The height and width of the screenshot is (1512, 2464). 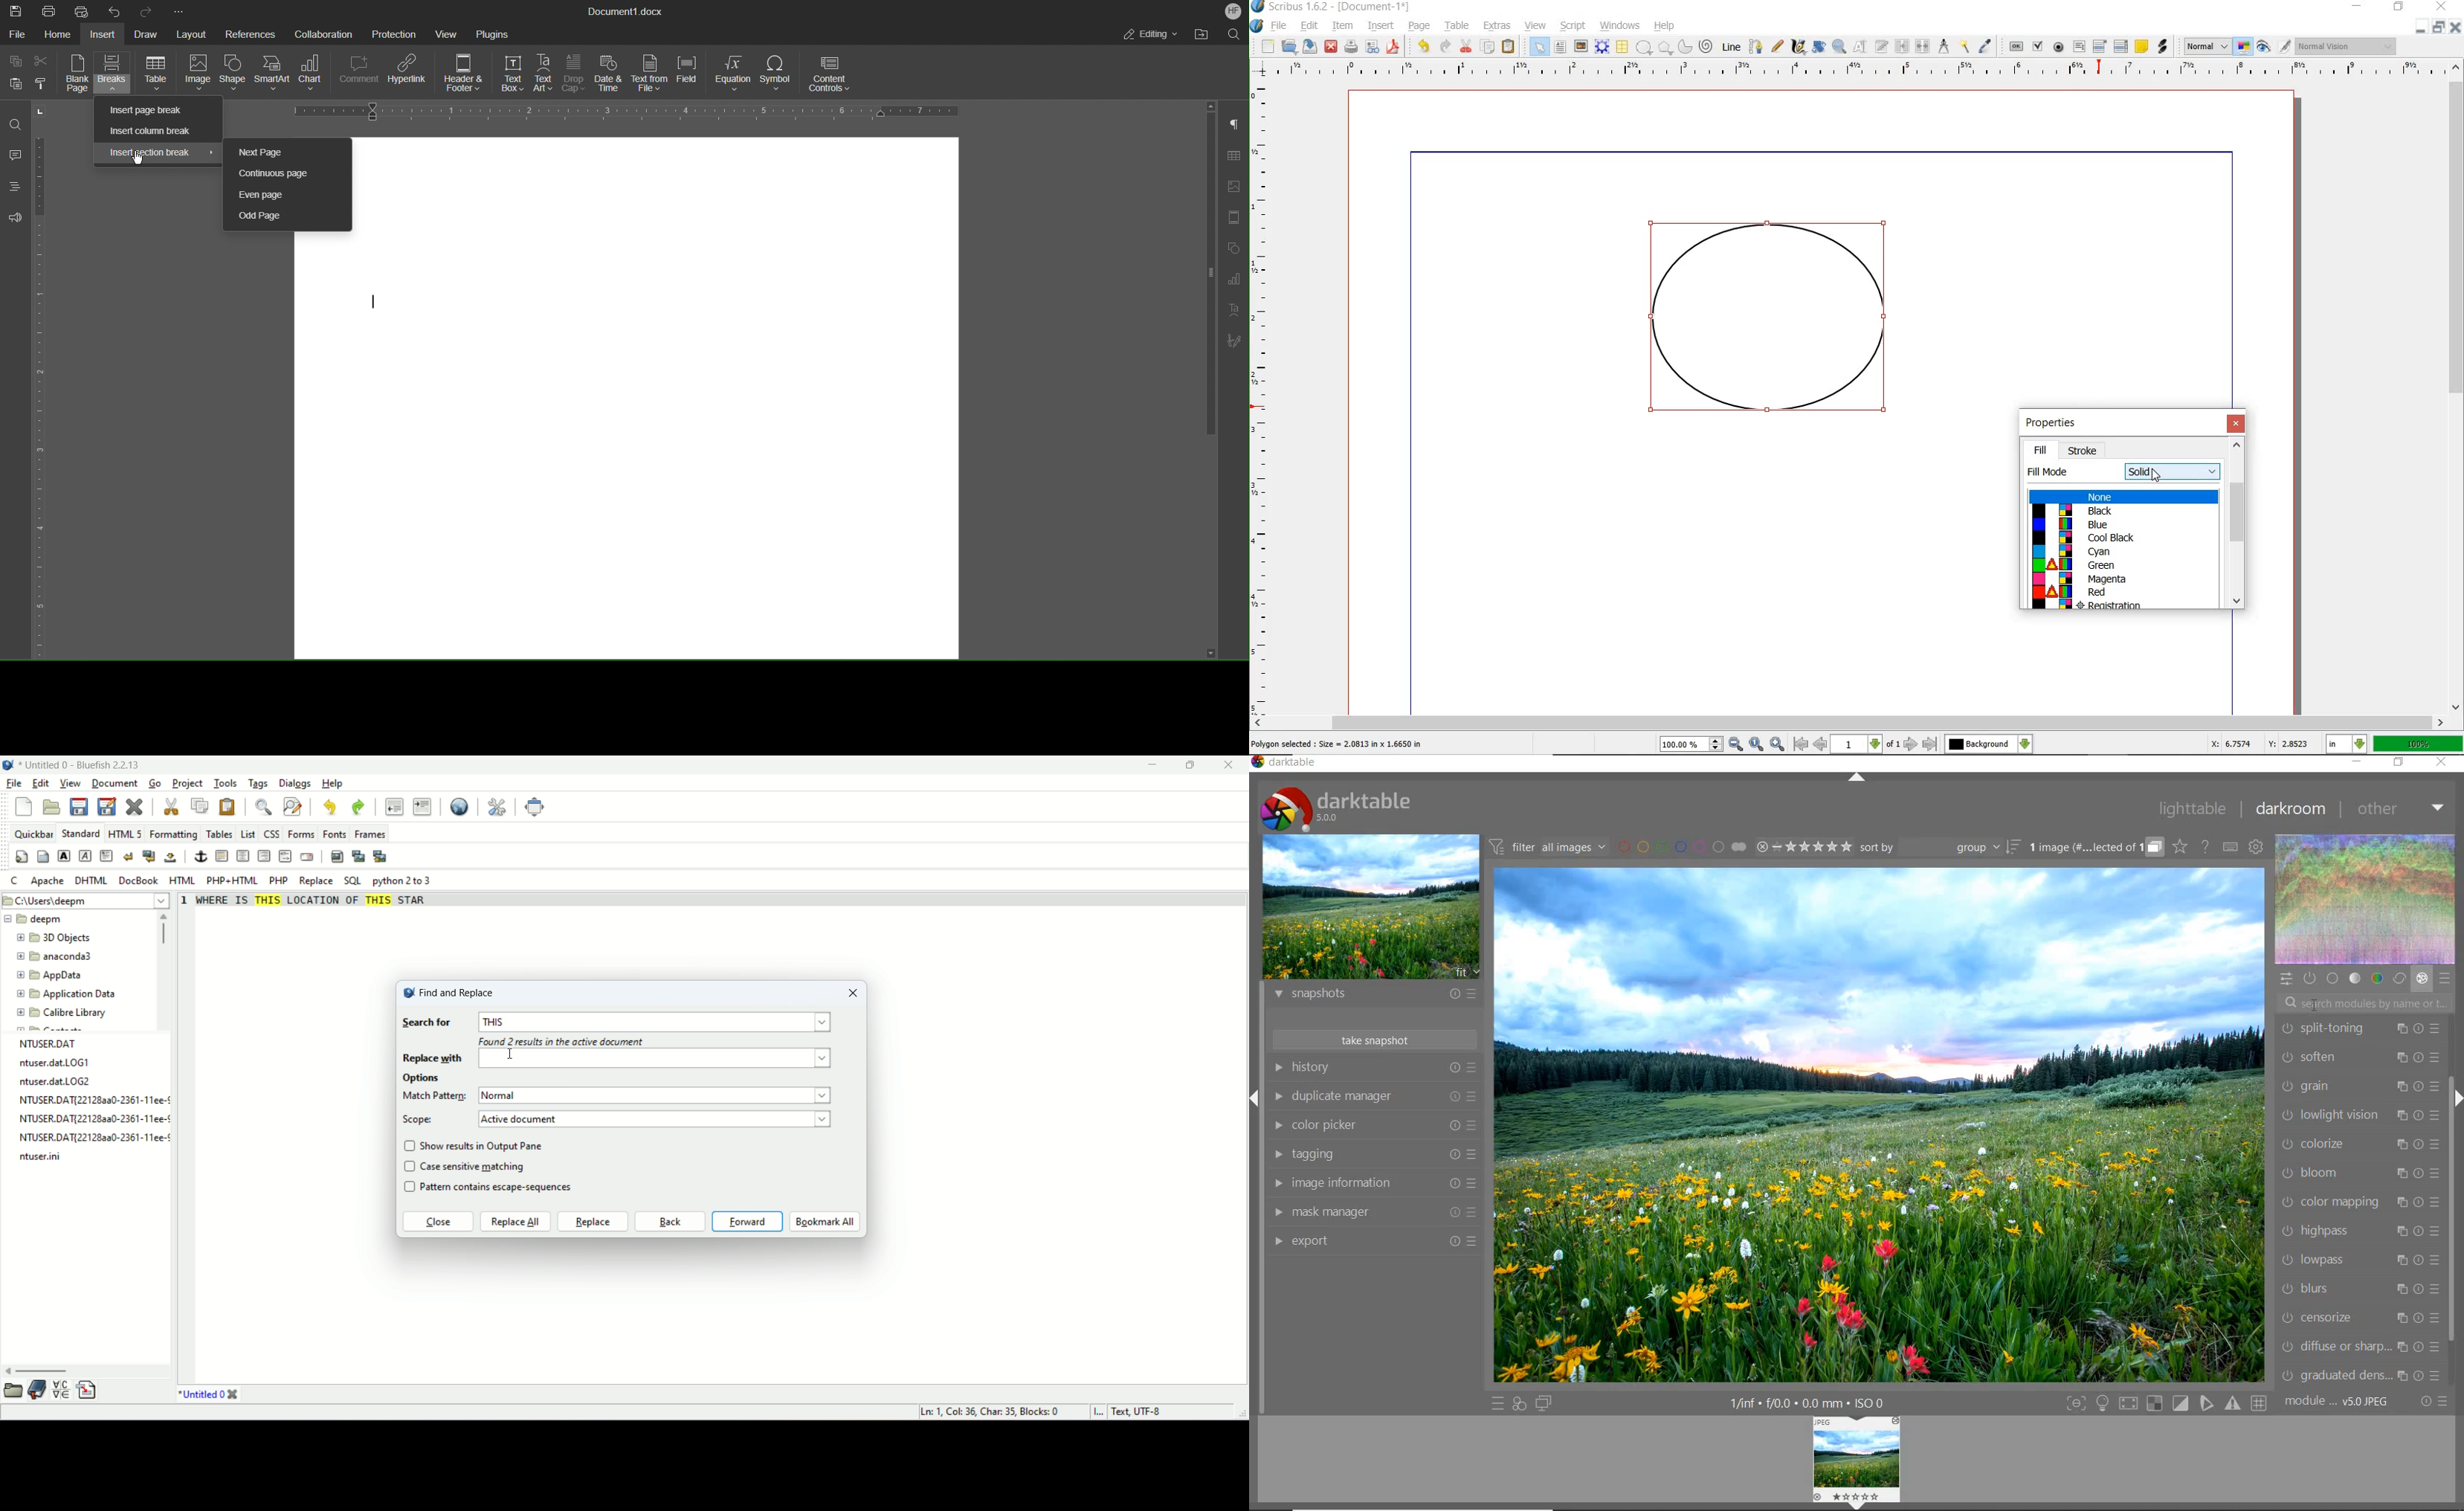 What do you see at coordinates (1684, 48) in the screenshot?
I see `ARC` at bounding box center [1684, 48].